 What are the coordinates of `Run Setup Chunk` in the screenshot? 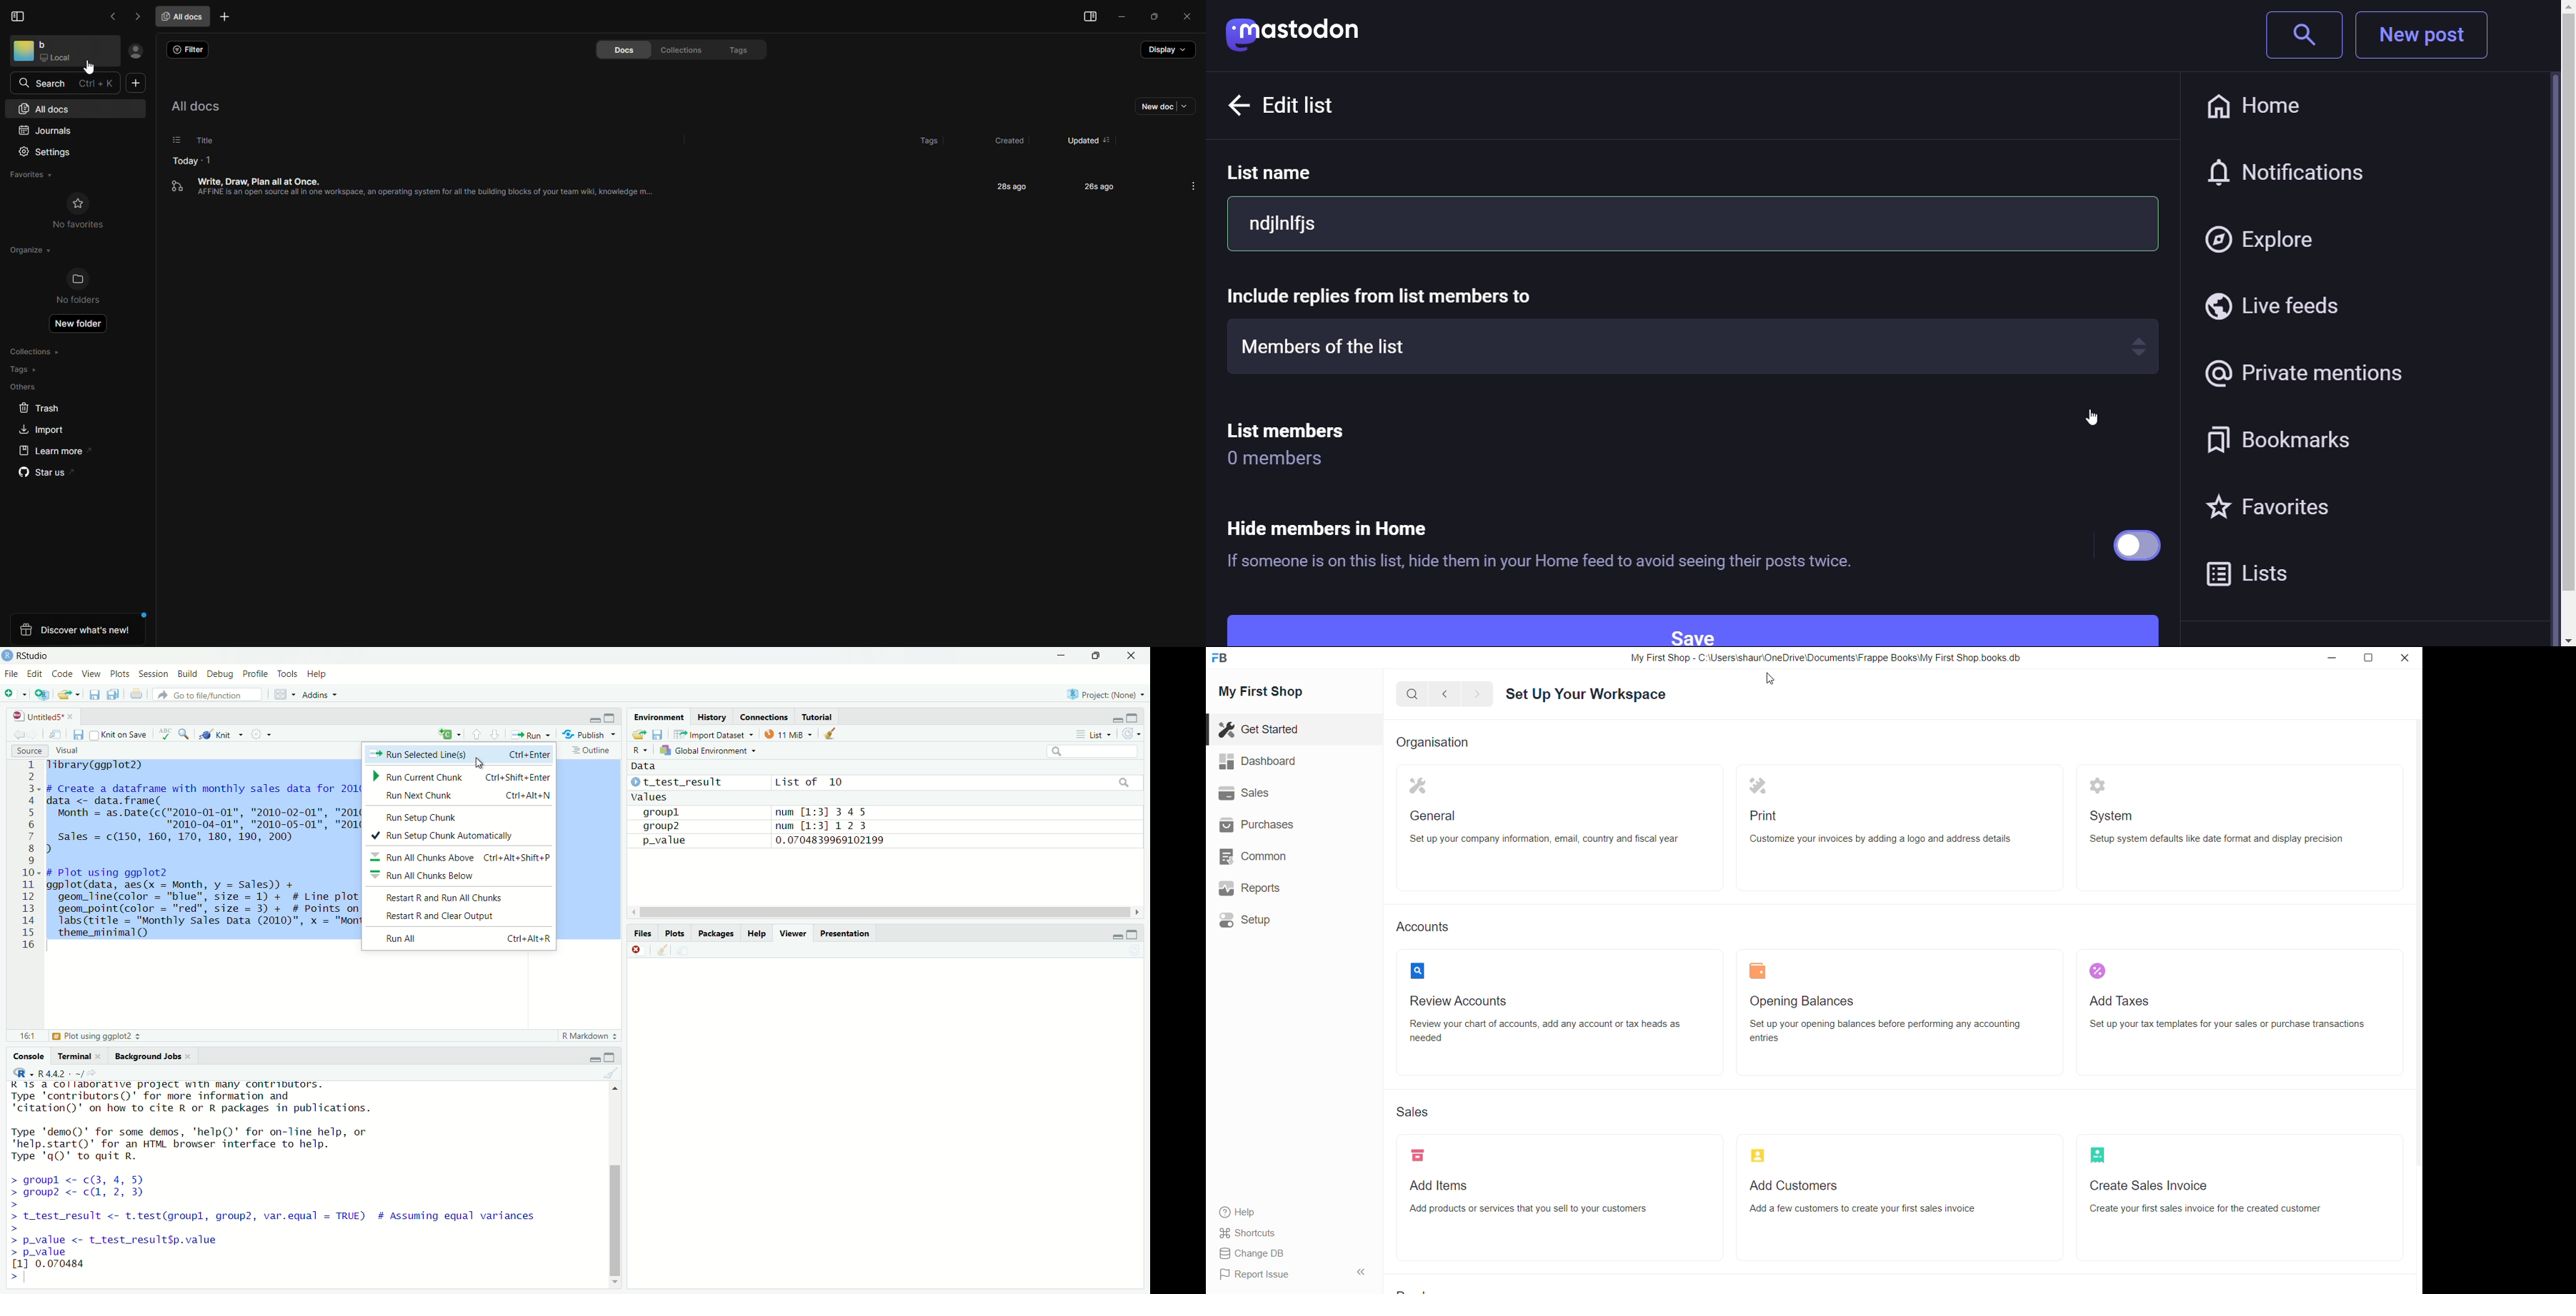 It's located at (428, 817).